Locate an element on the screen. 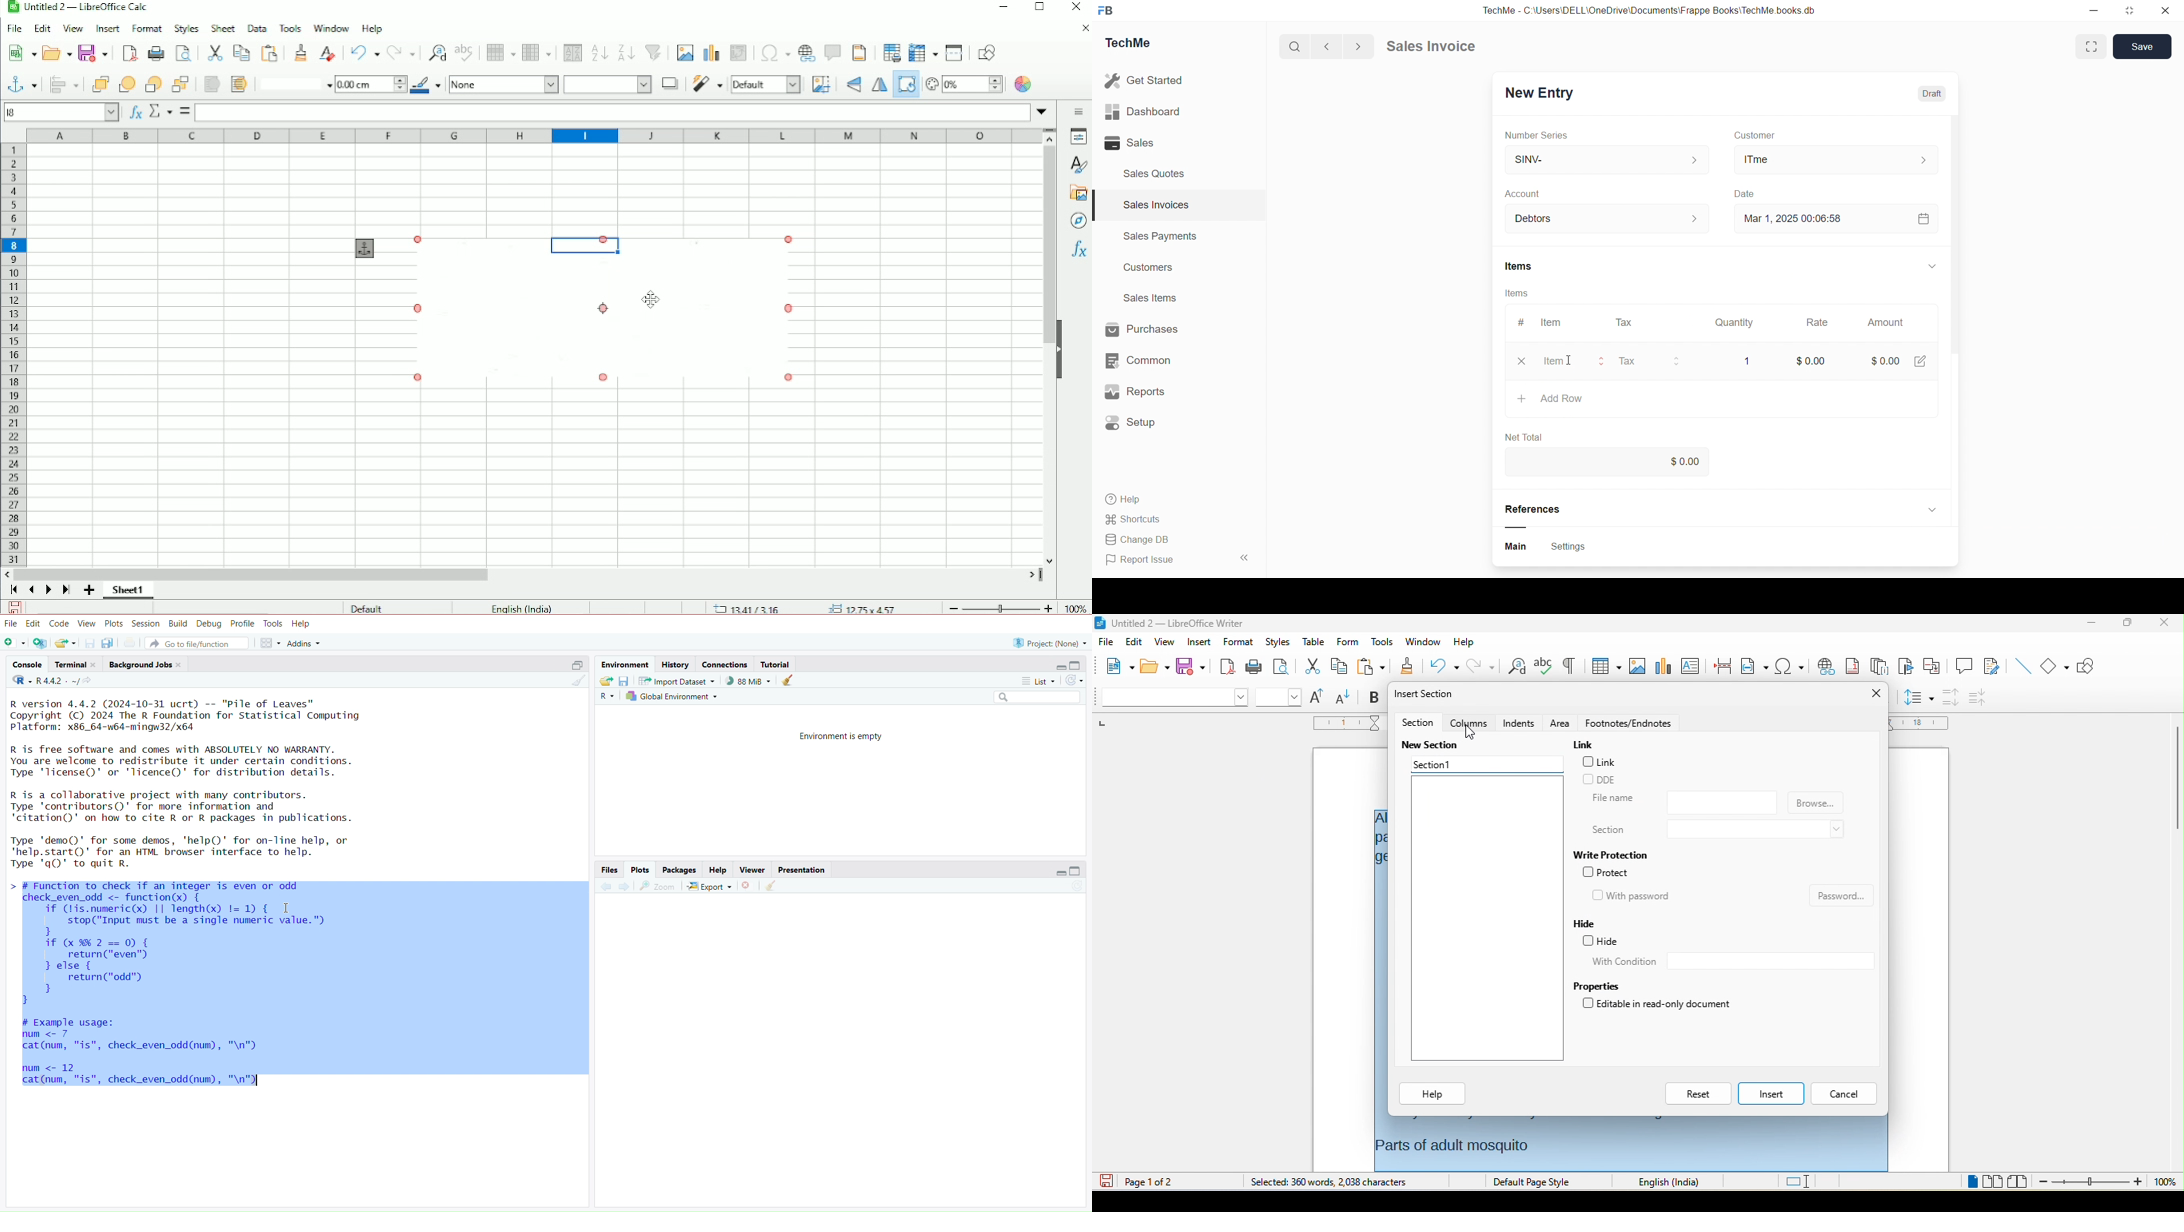 This screenshot has width=2184, height=1232. Styles is located at coordinates (185, 28).